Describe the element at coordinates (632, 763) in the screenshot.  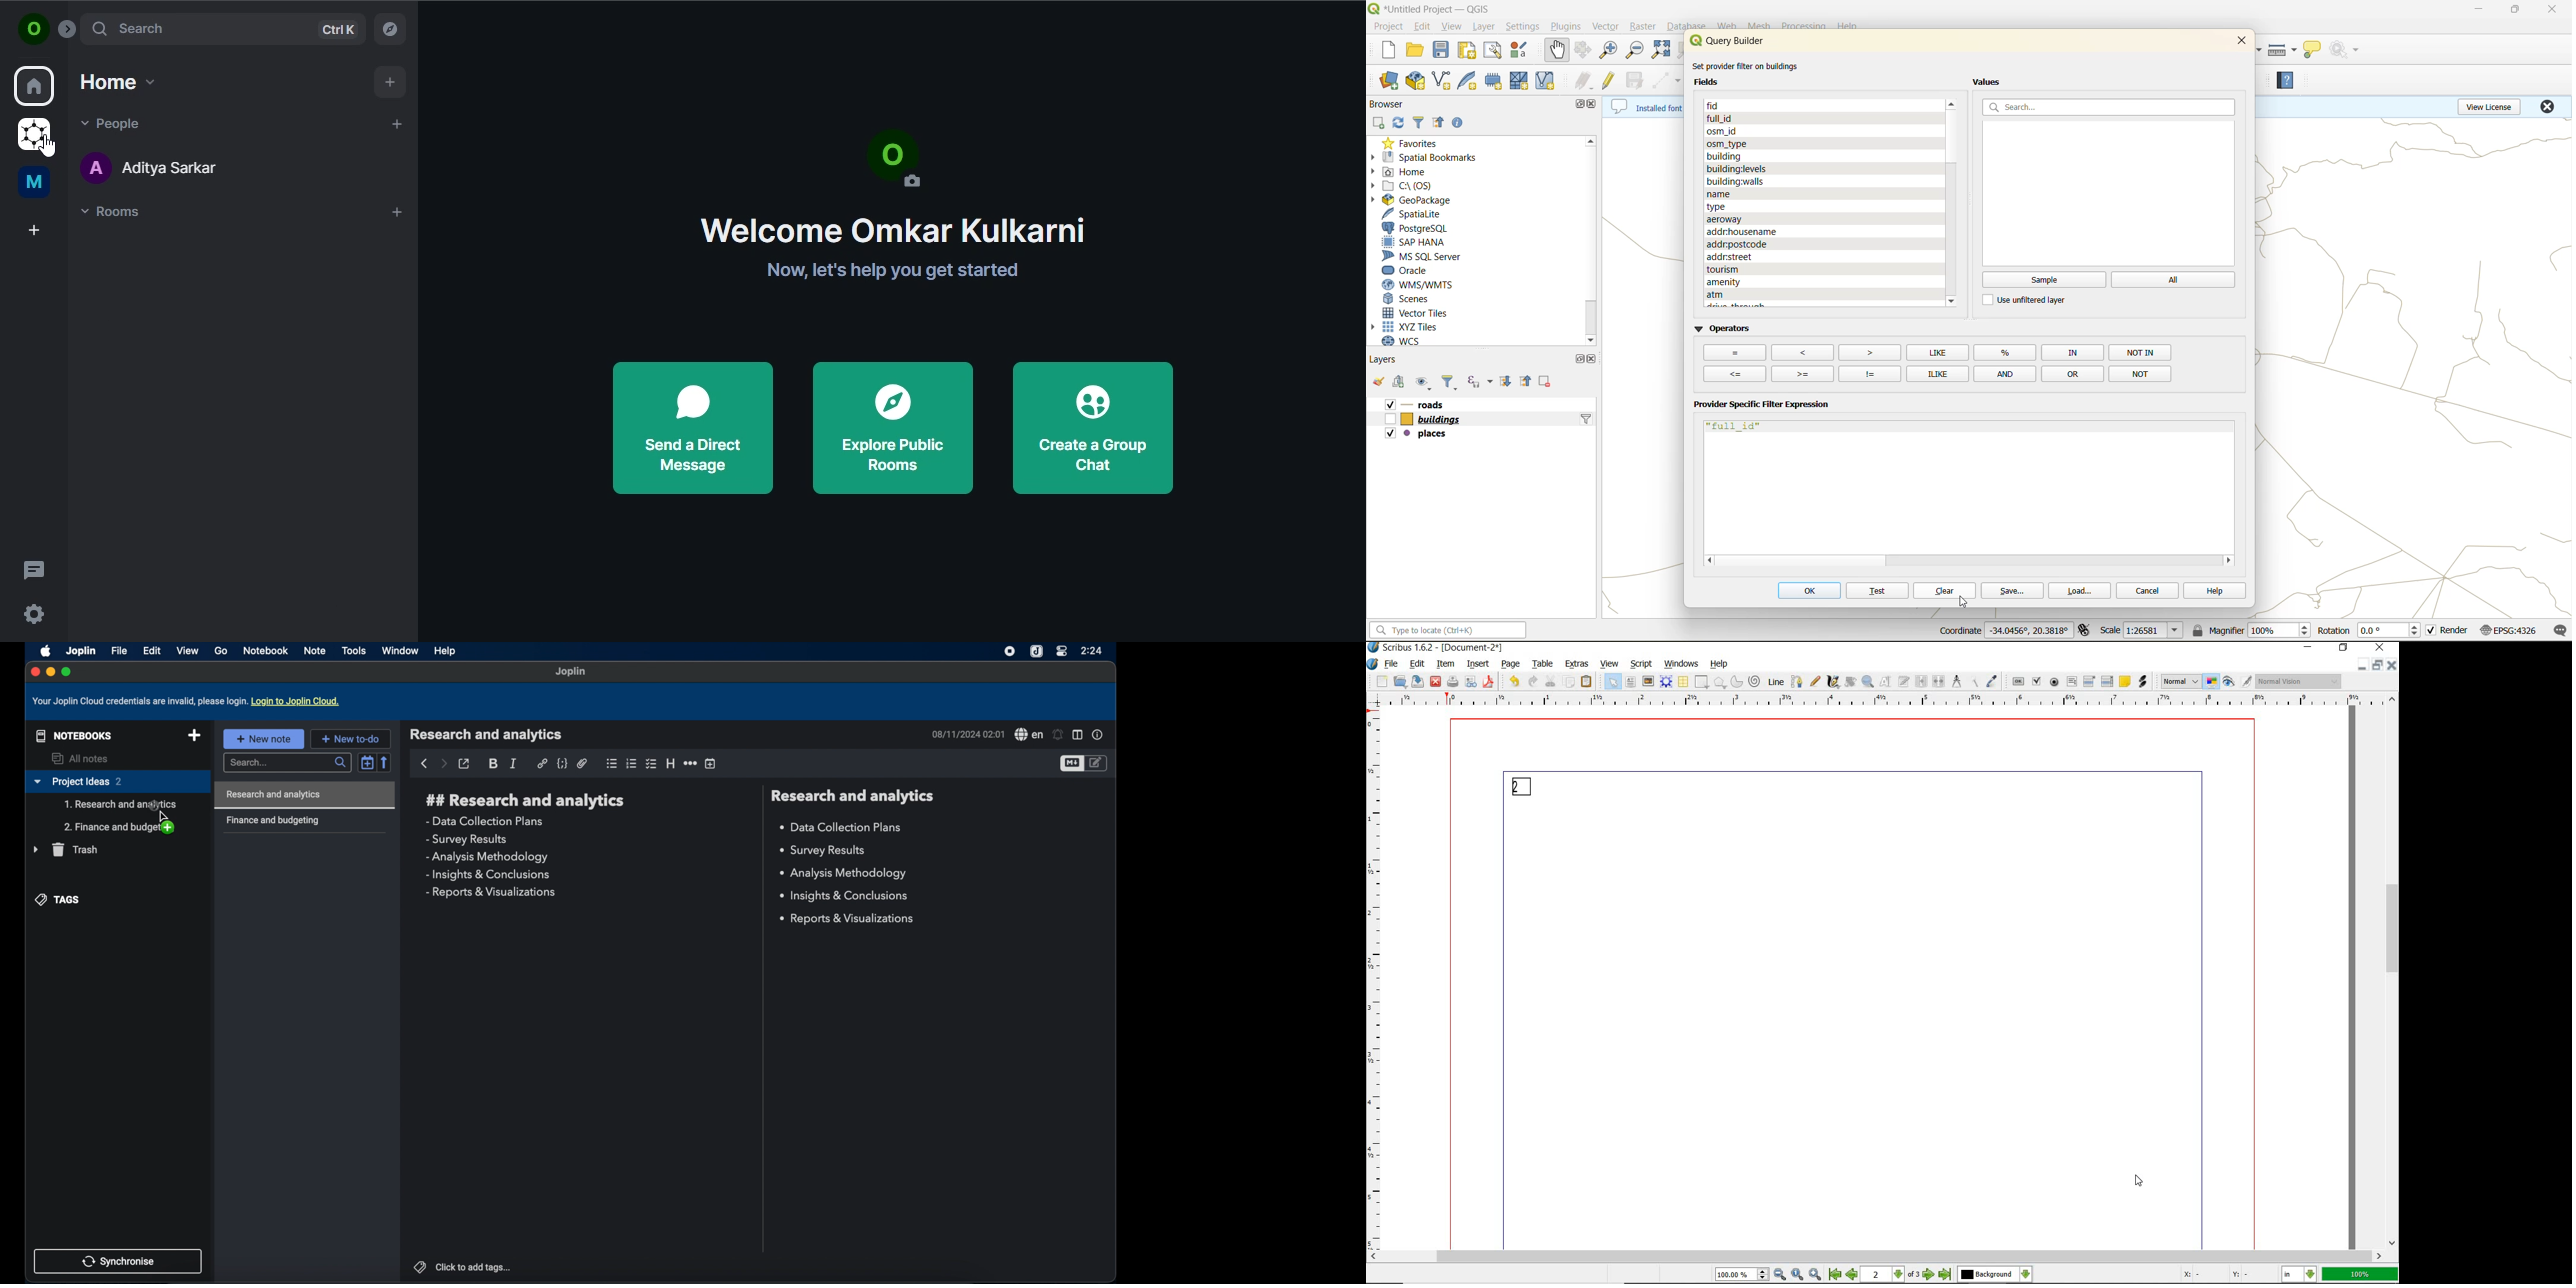
I see `numbered list` at that location.